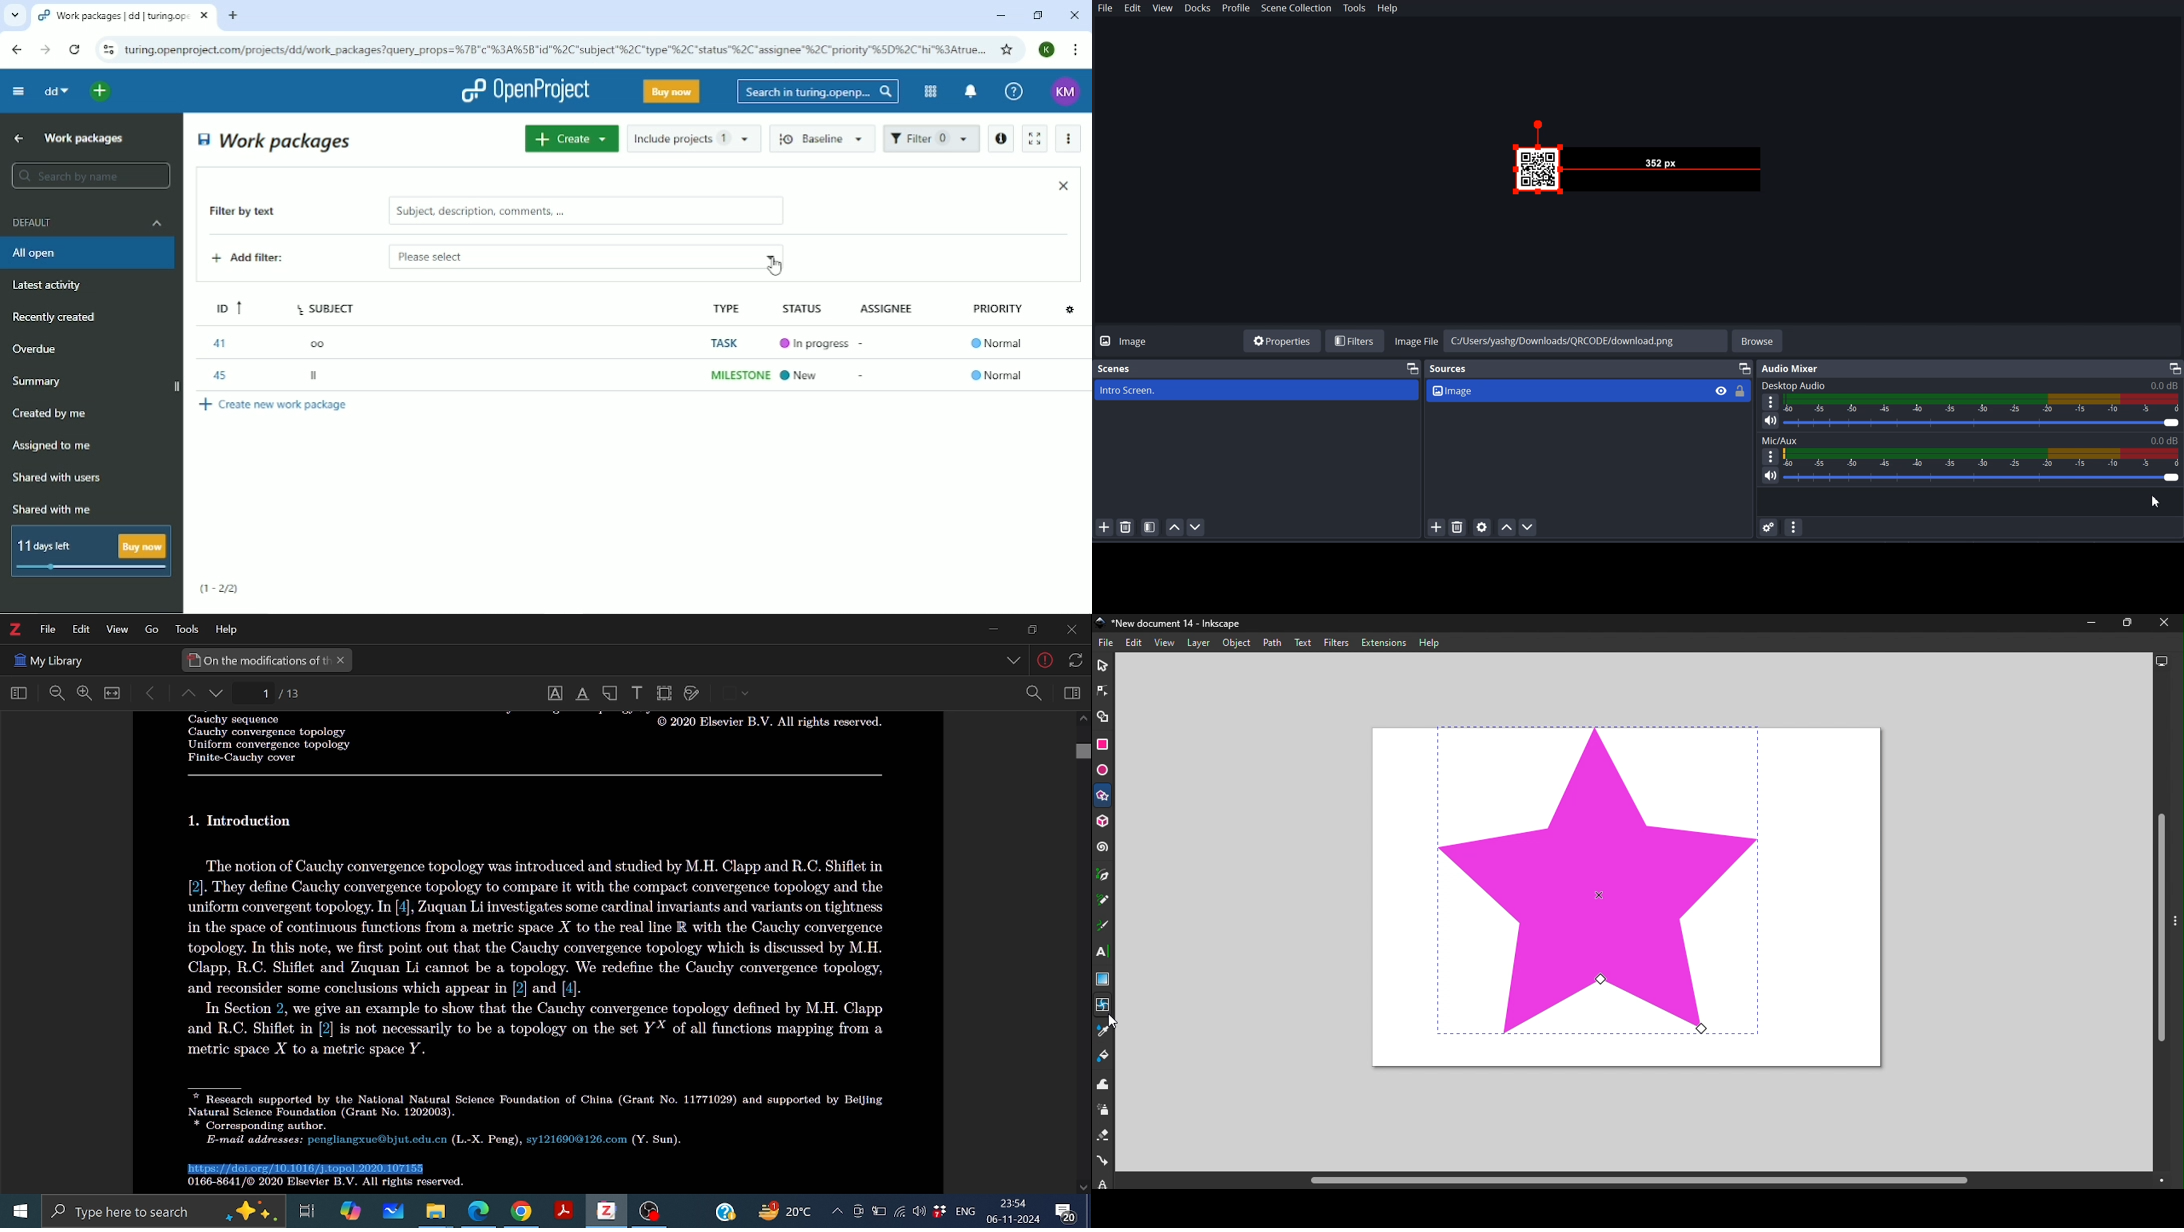  I want to click on Maximize, so click(2174, 369).